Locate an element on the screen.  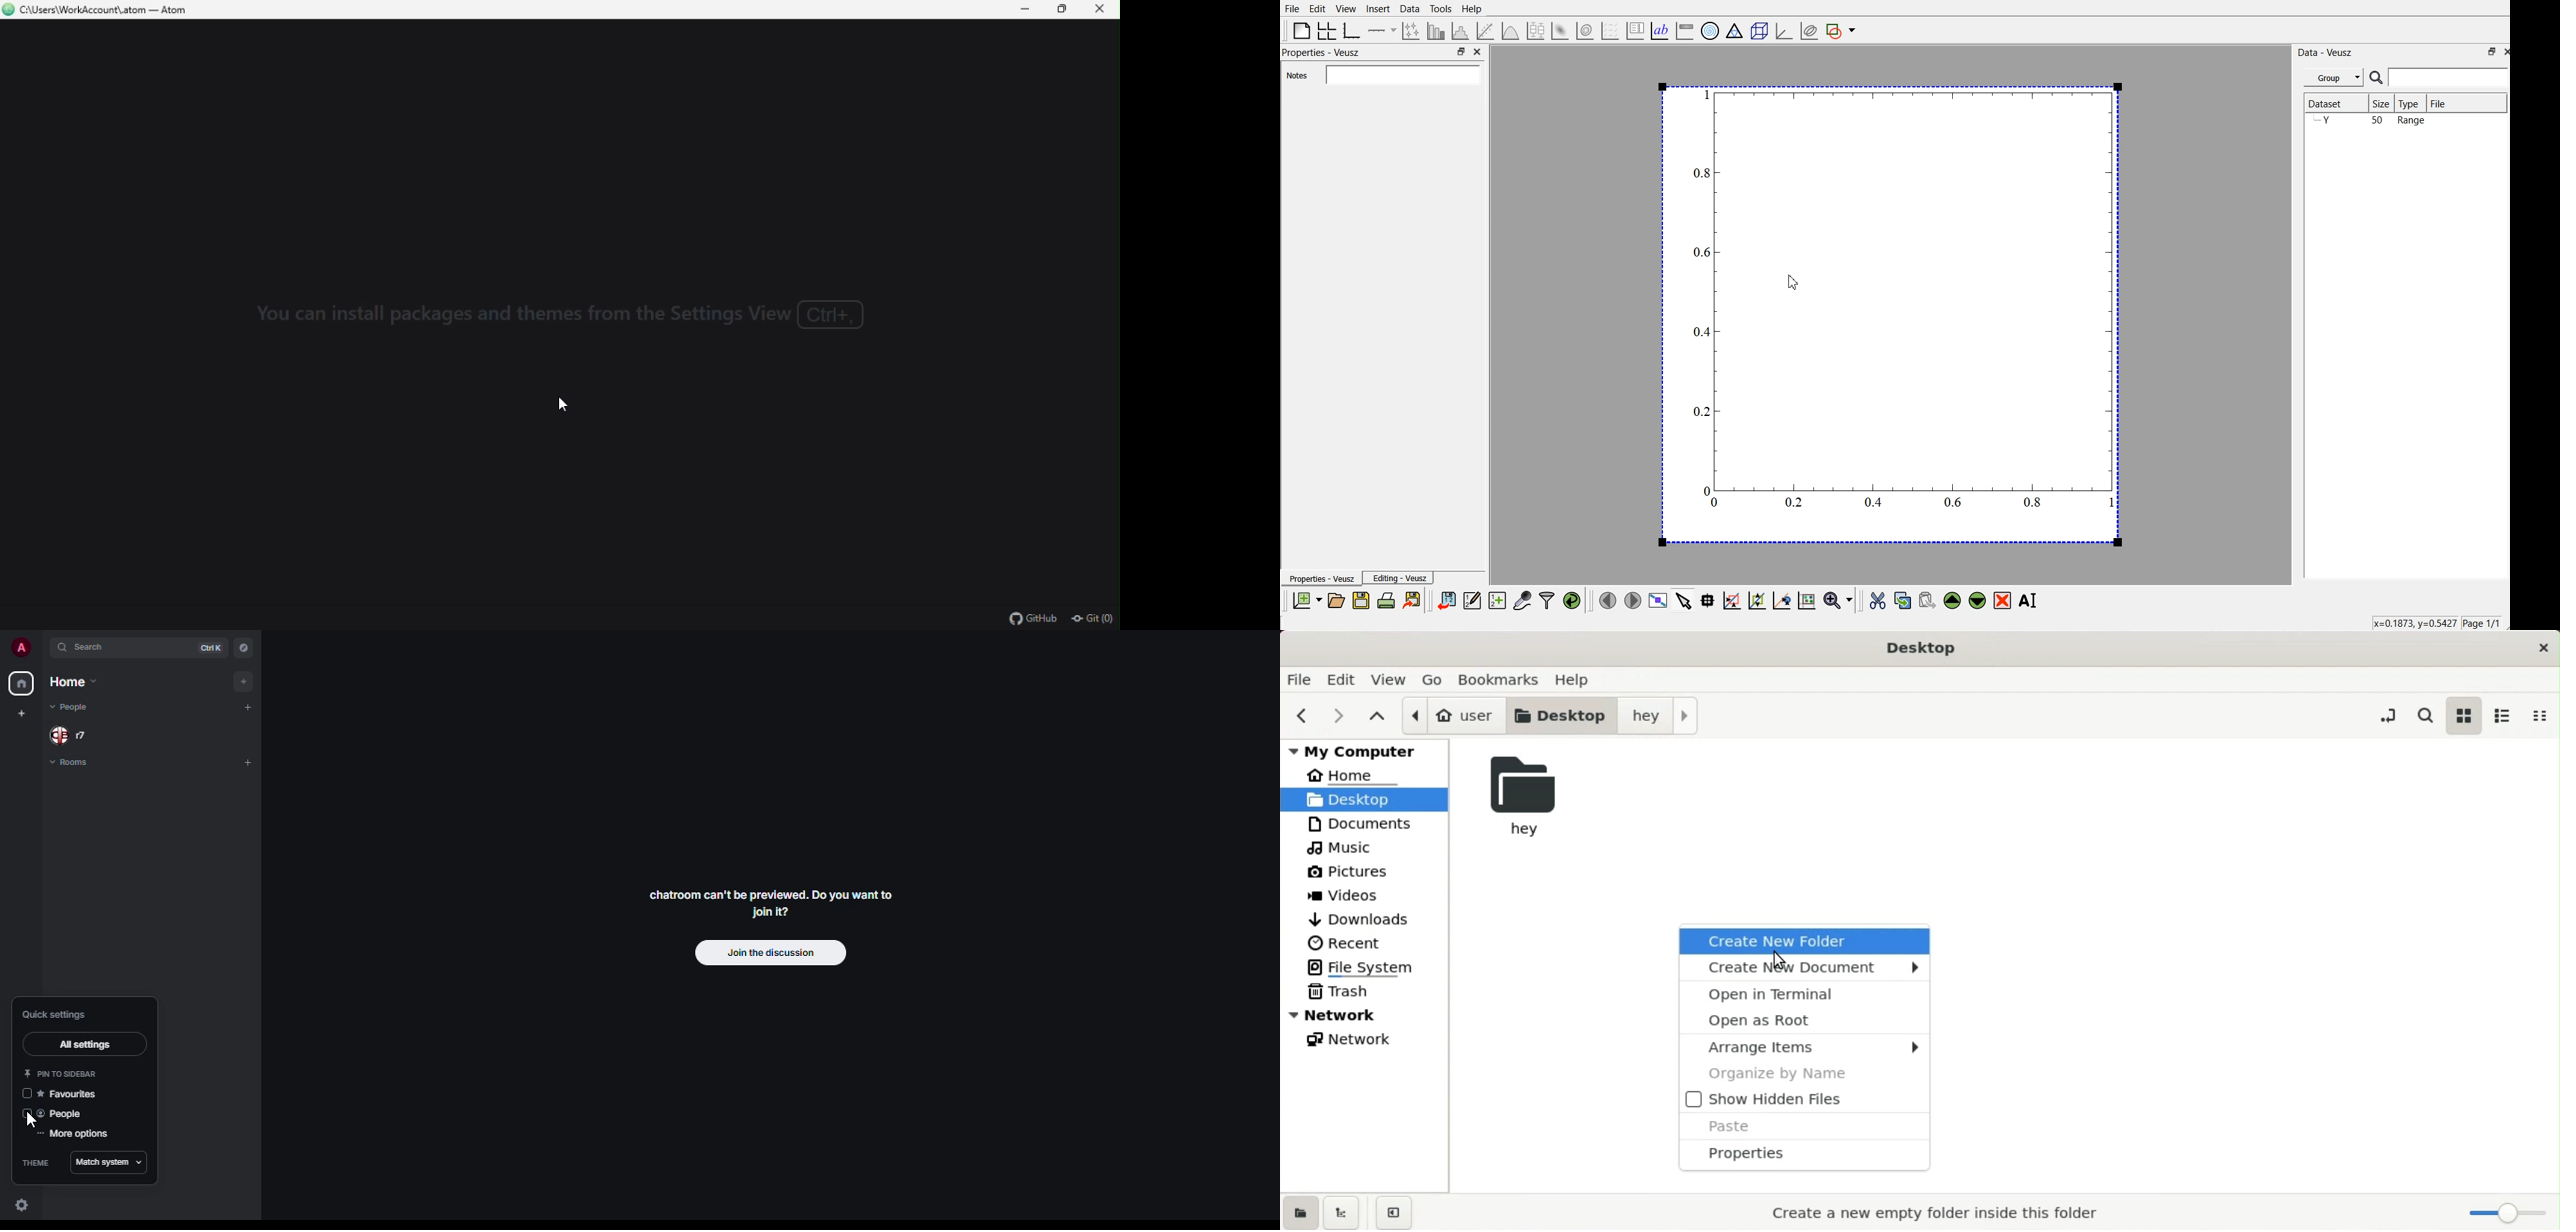
chatroom can't be previewed. Join it? is located at coordinates (767, 903).